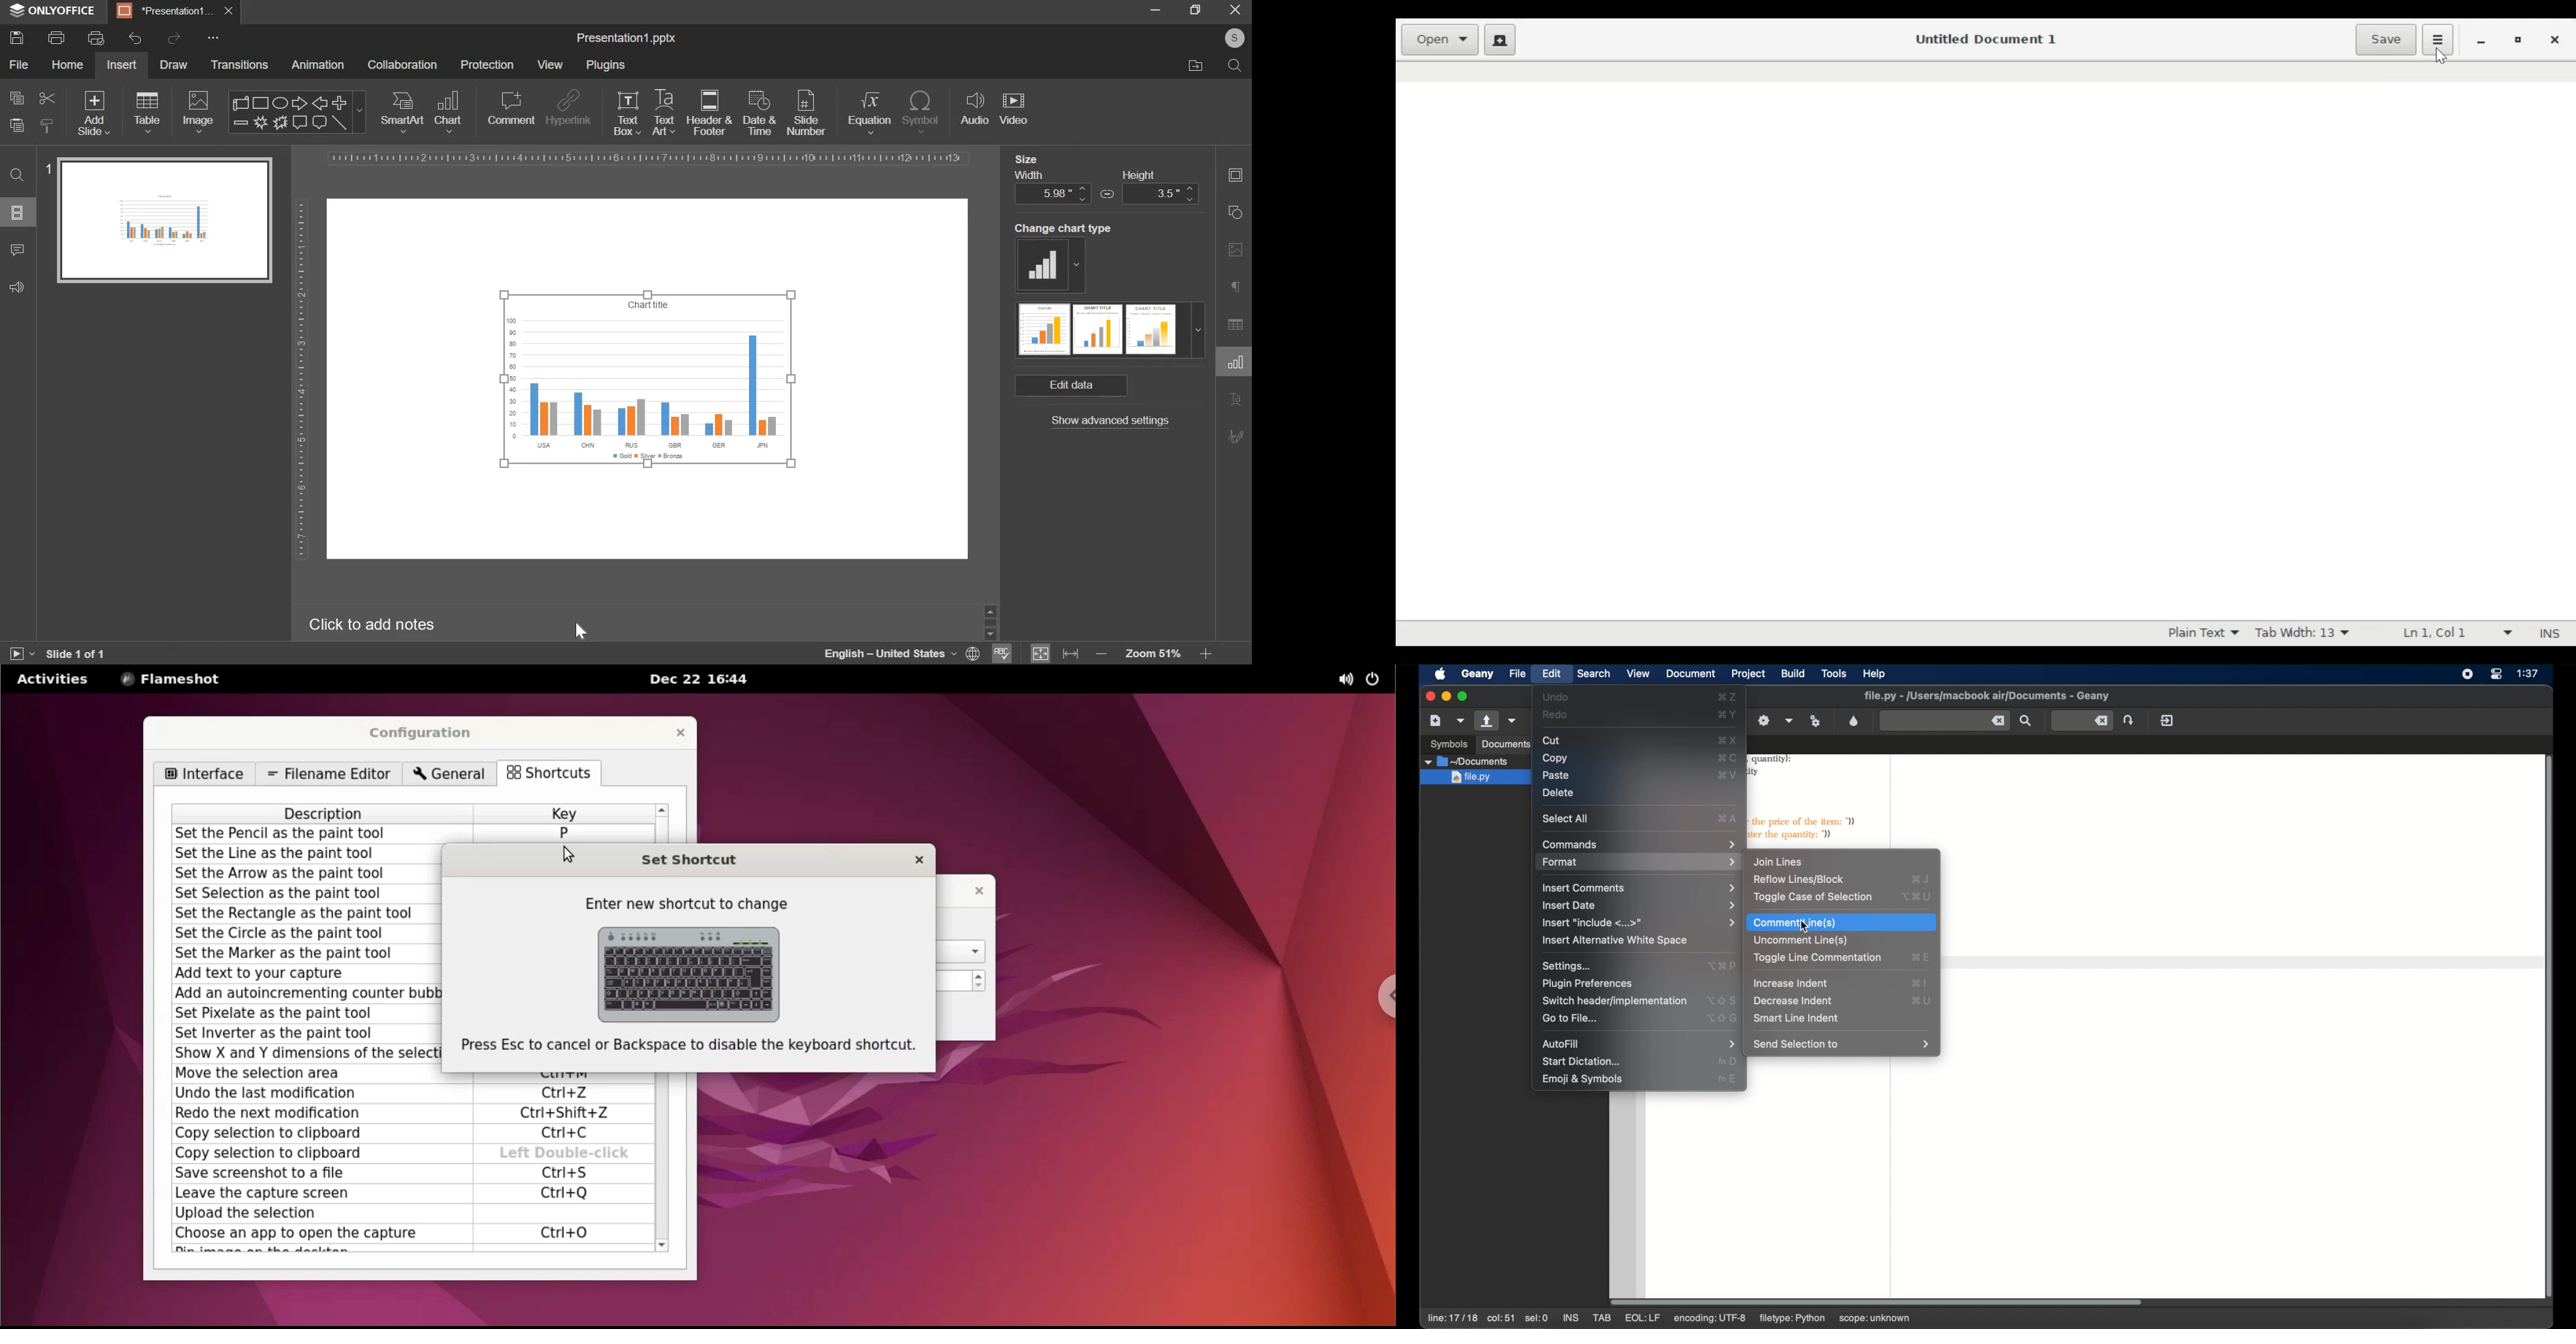  Describe the element at coordinates (2305, 634) in the screenshot. I see `Tab Width 13` at that location.